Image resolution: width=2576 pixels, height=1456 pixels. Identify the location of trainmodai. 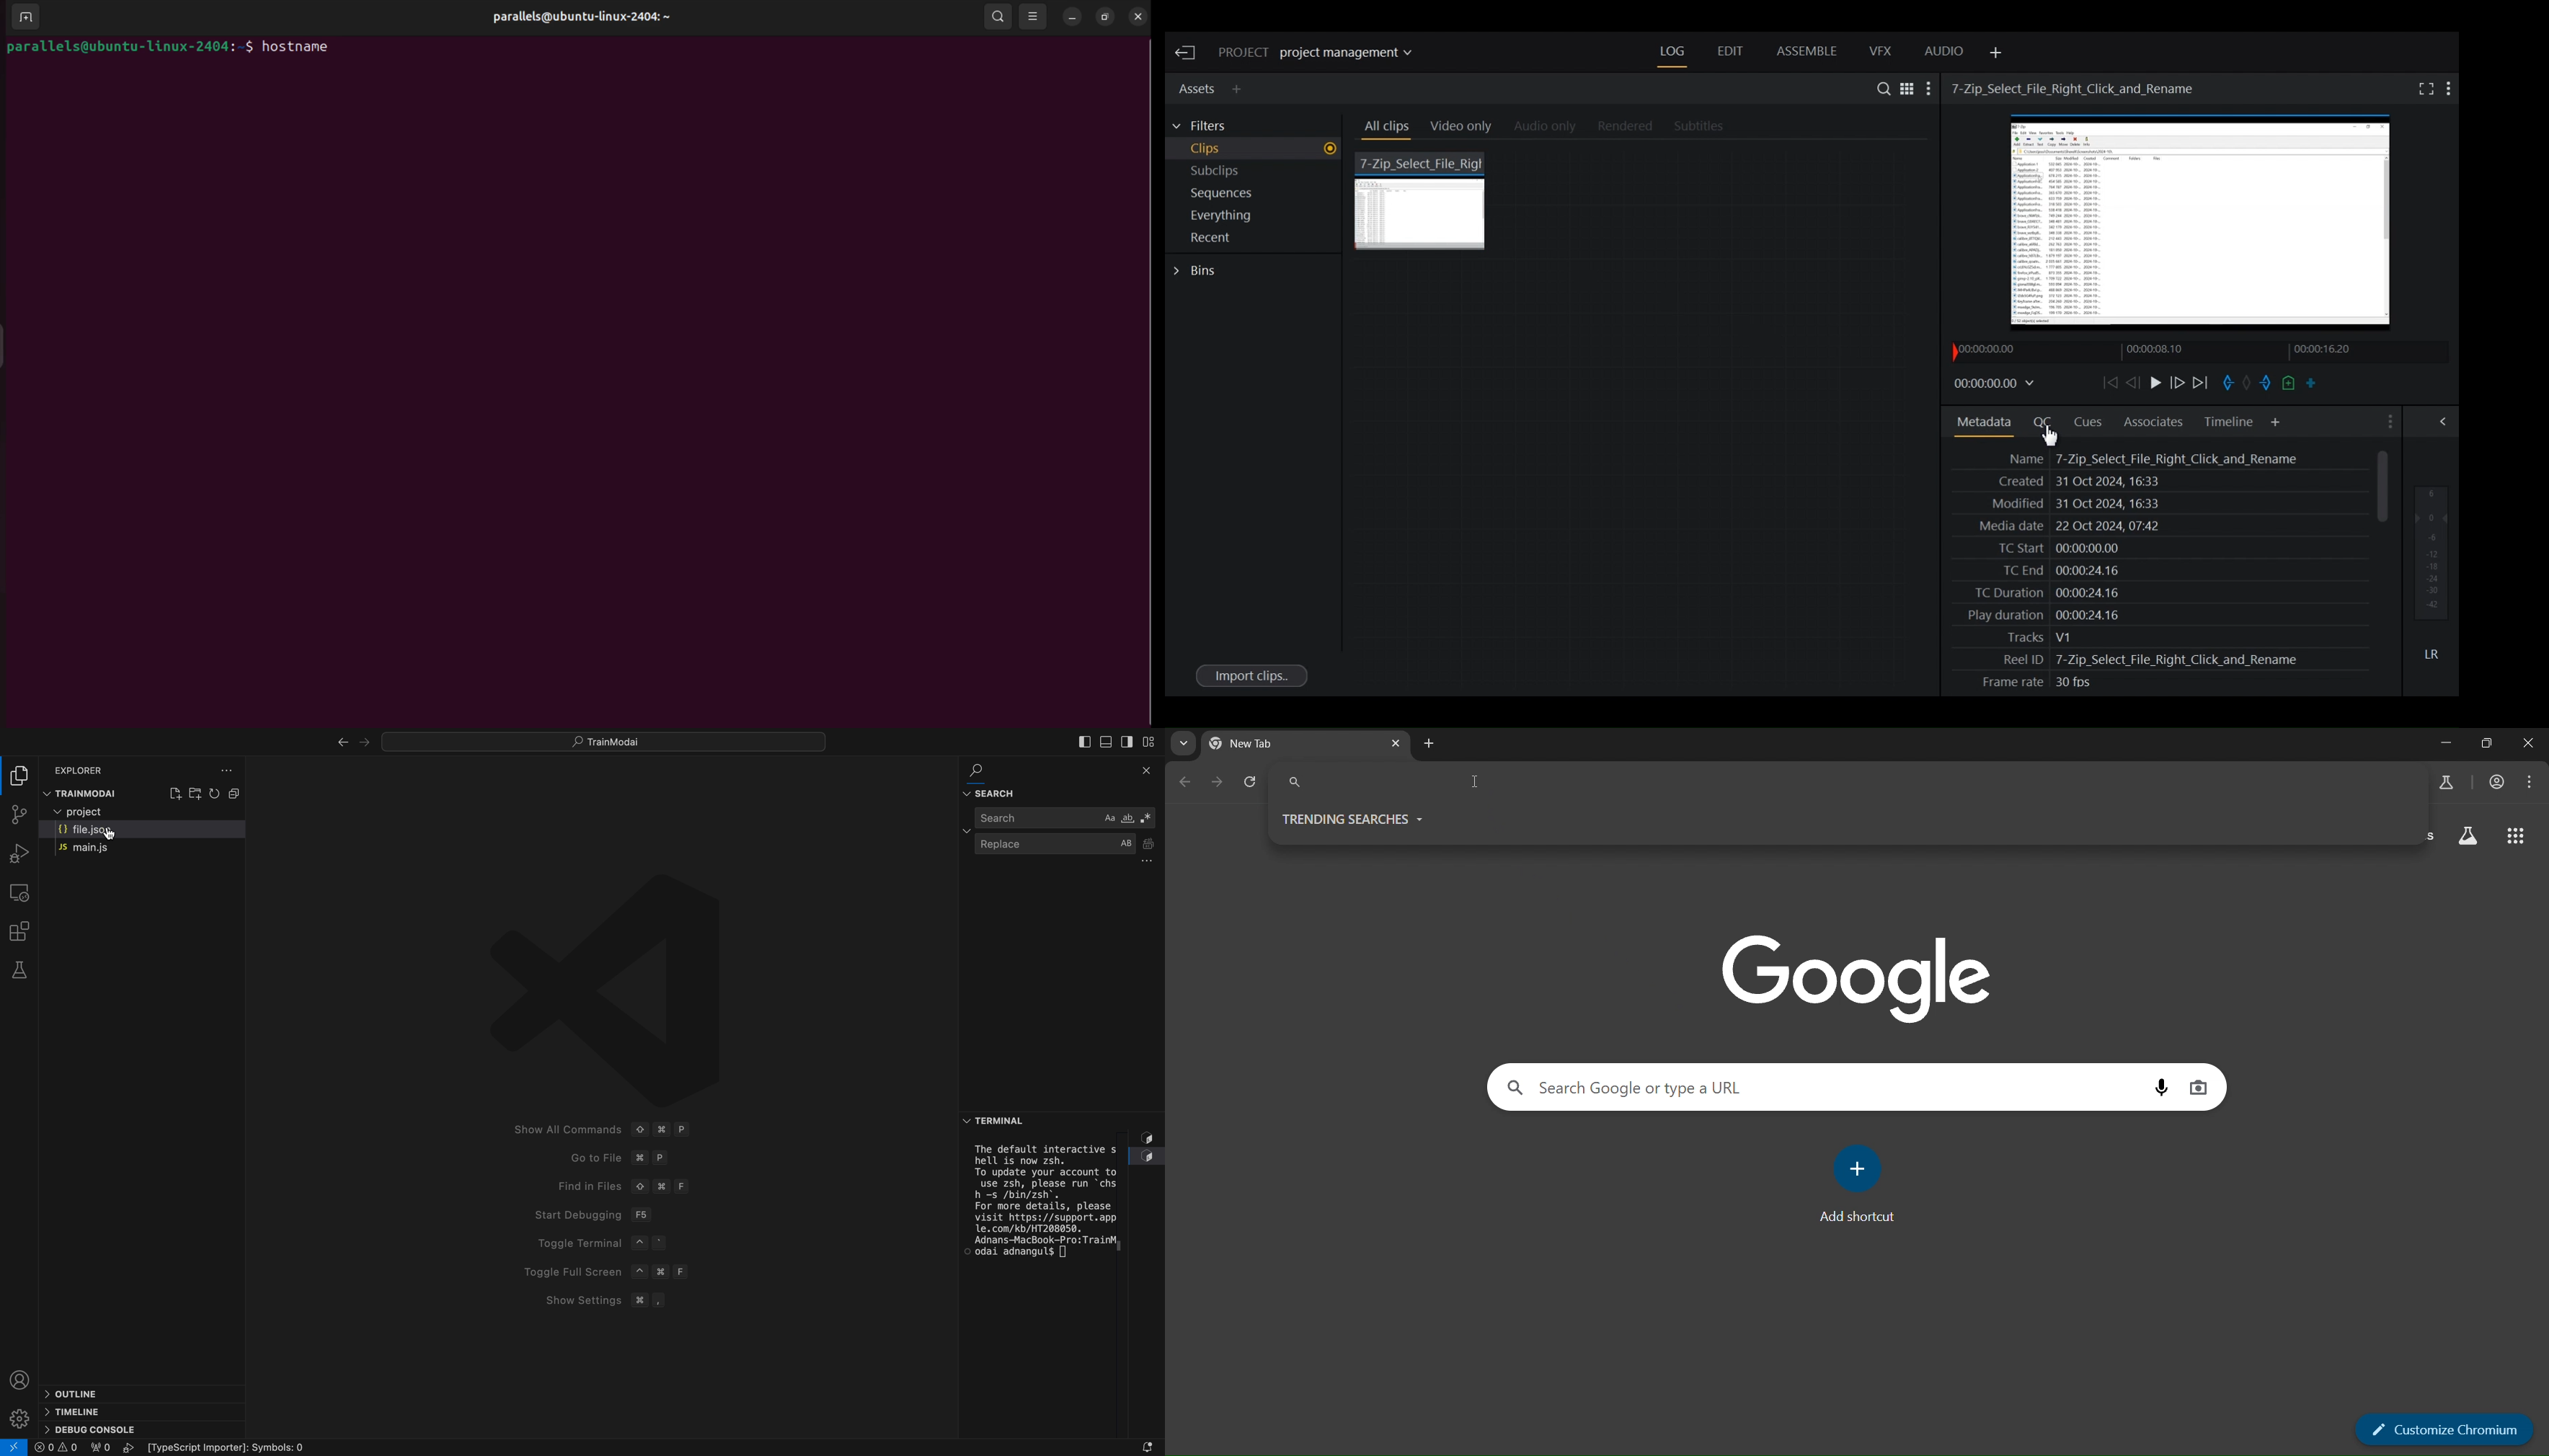
(83, 791).